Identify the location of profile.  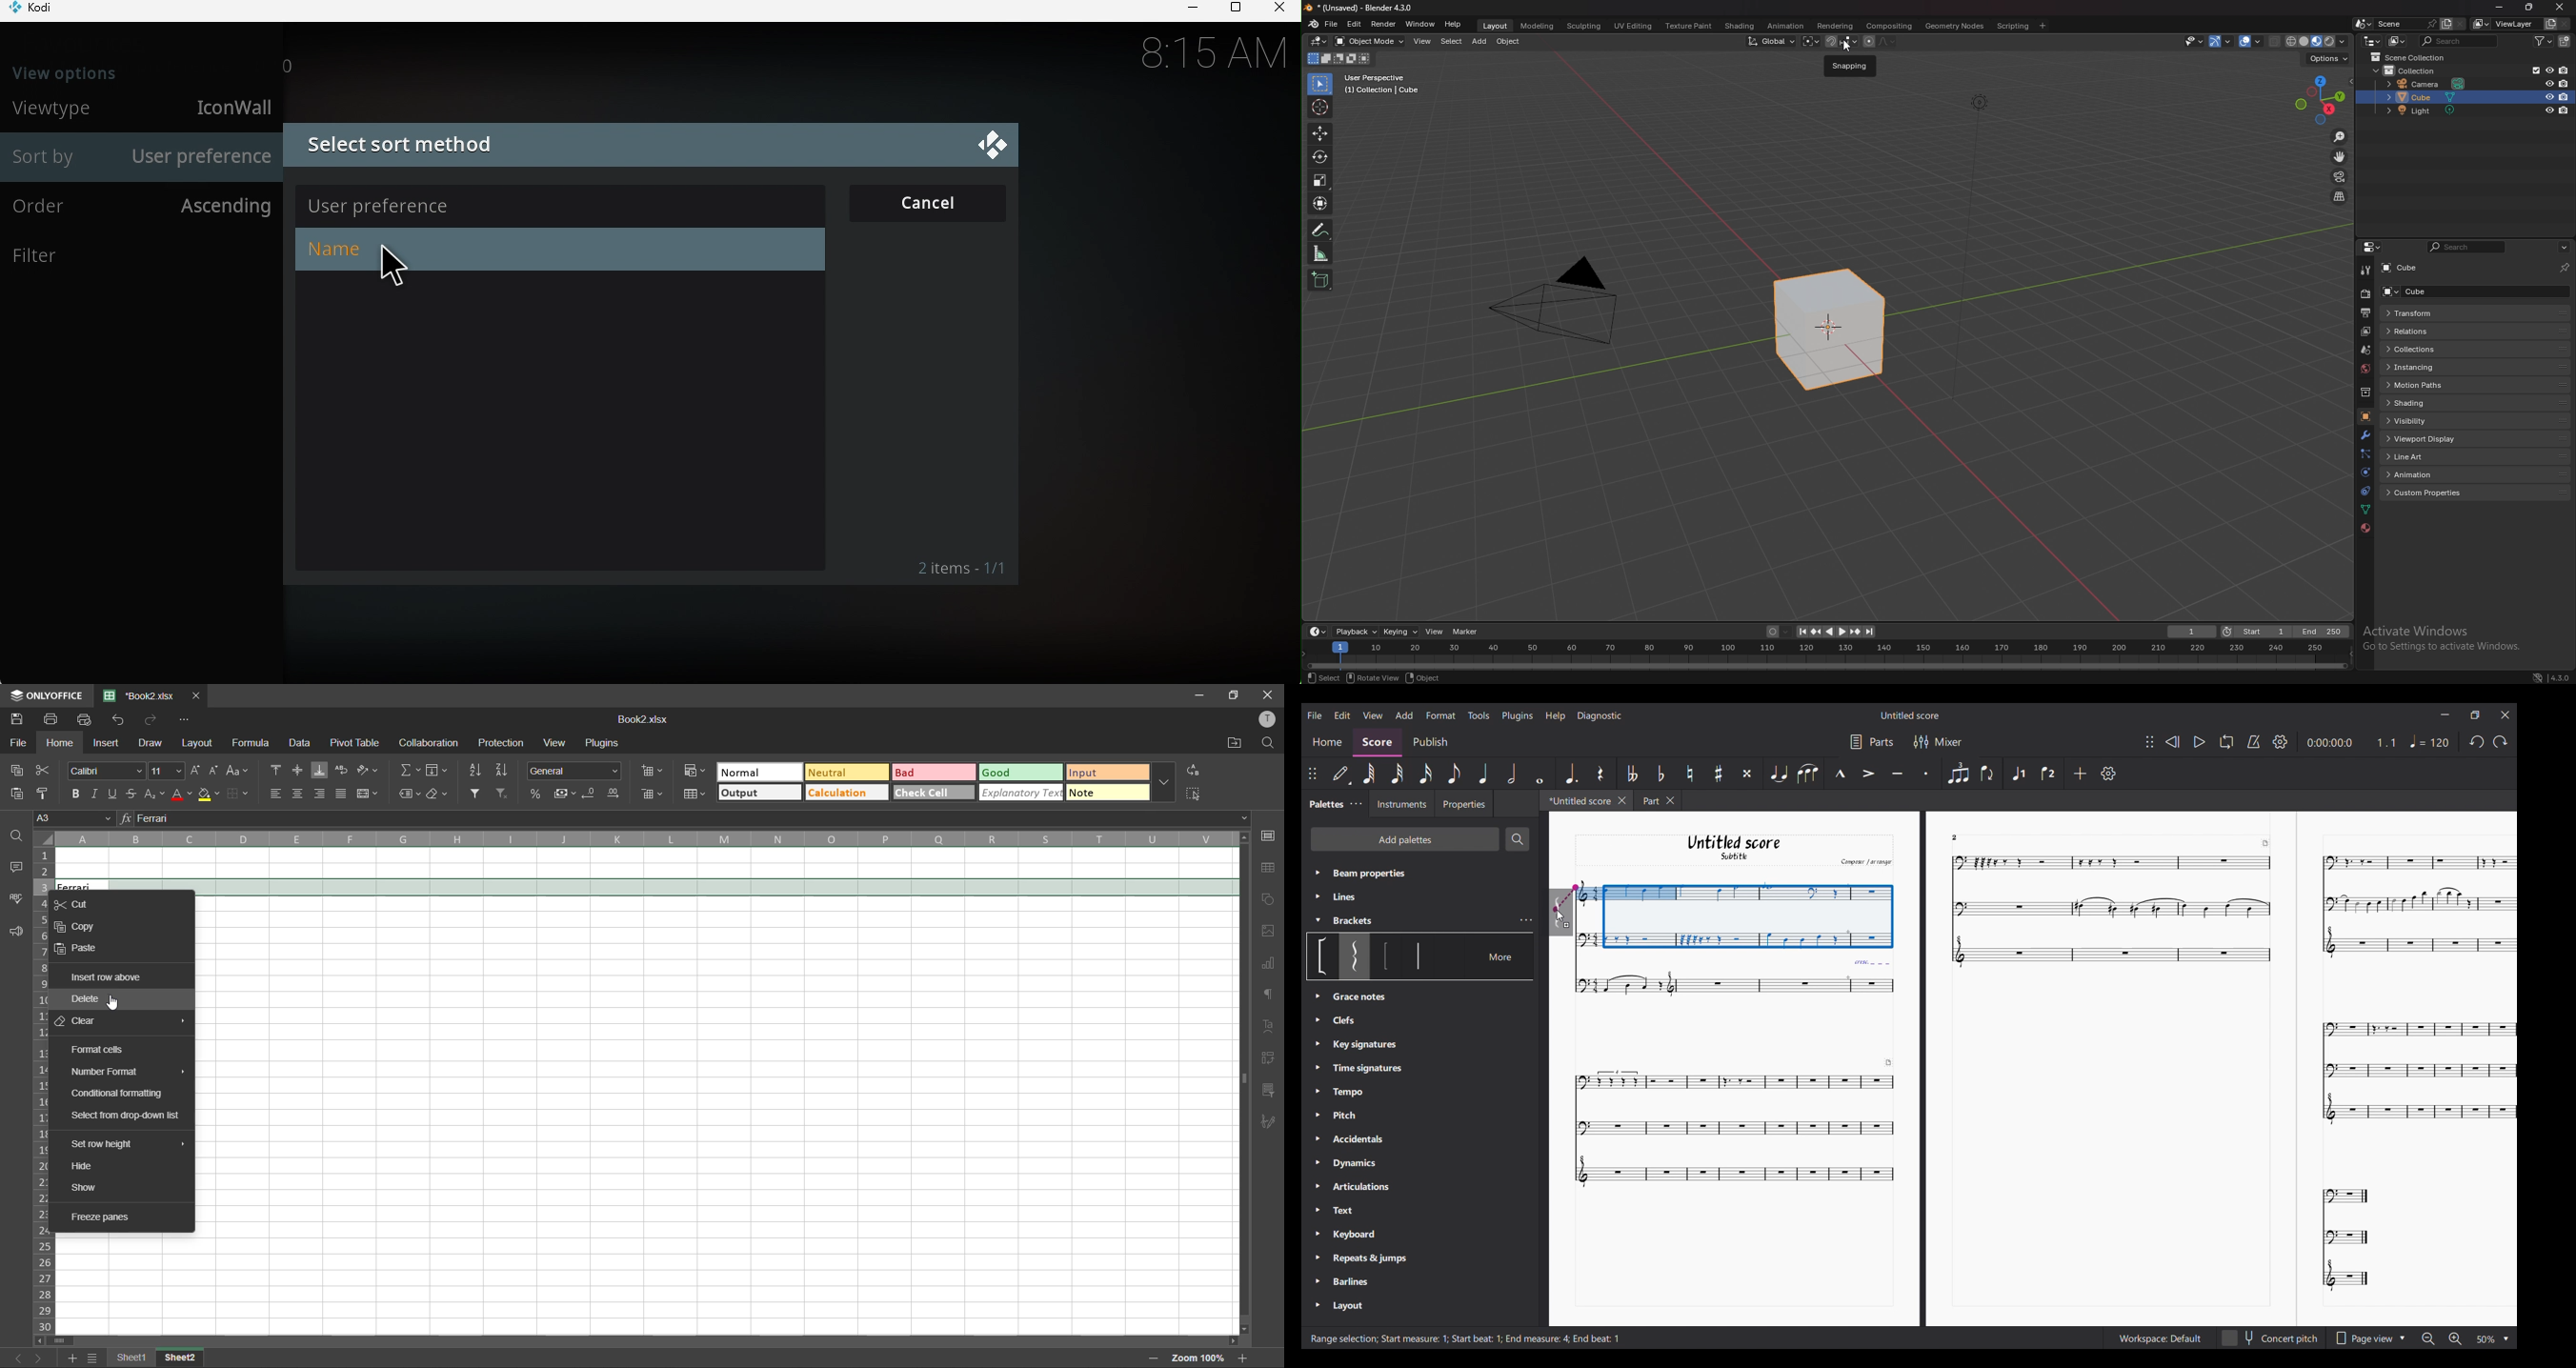
(1266, 719).